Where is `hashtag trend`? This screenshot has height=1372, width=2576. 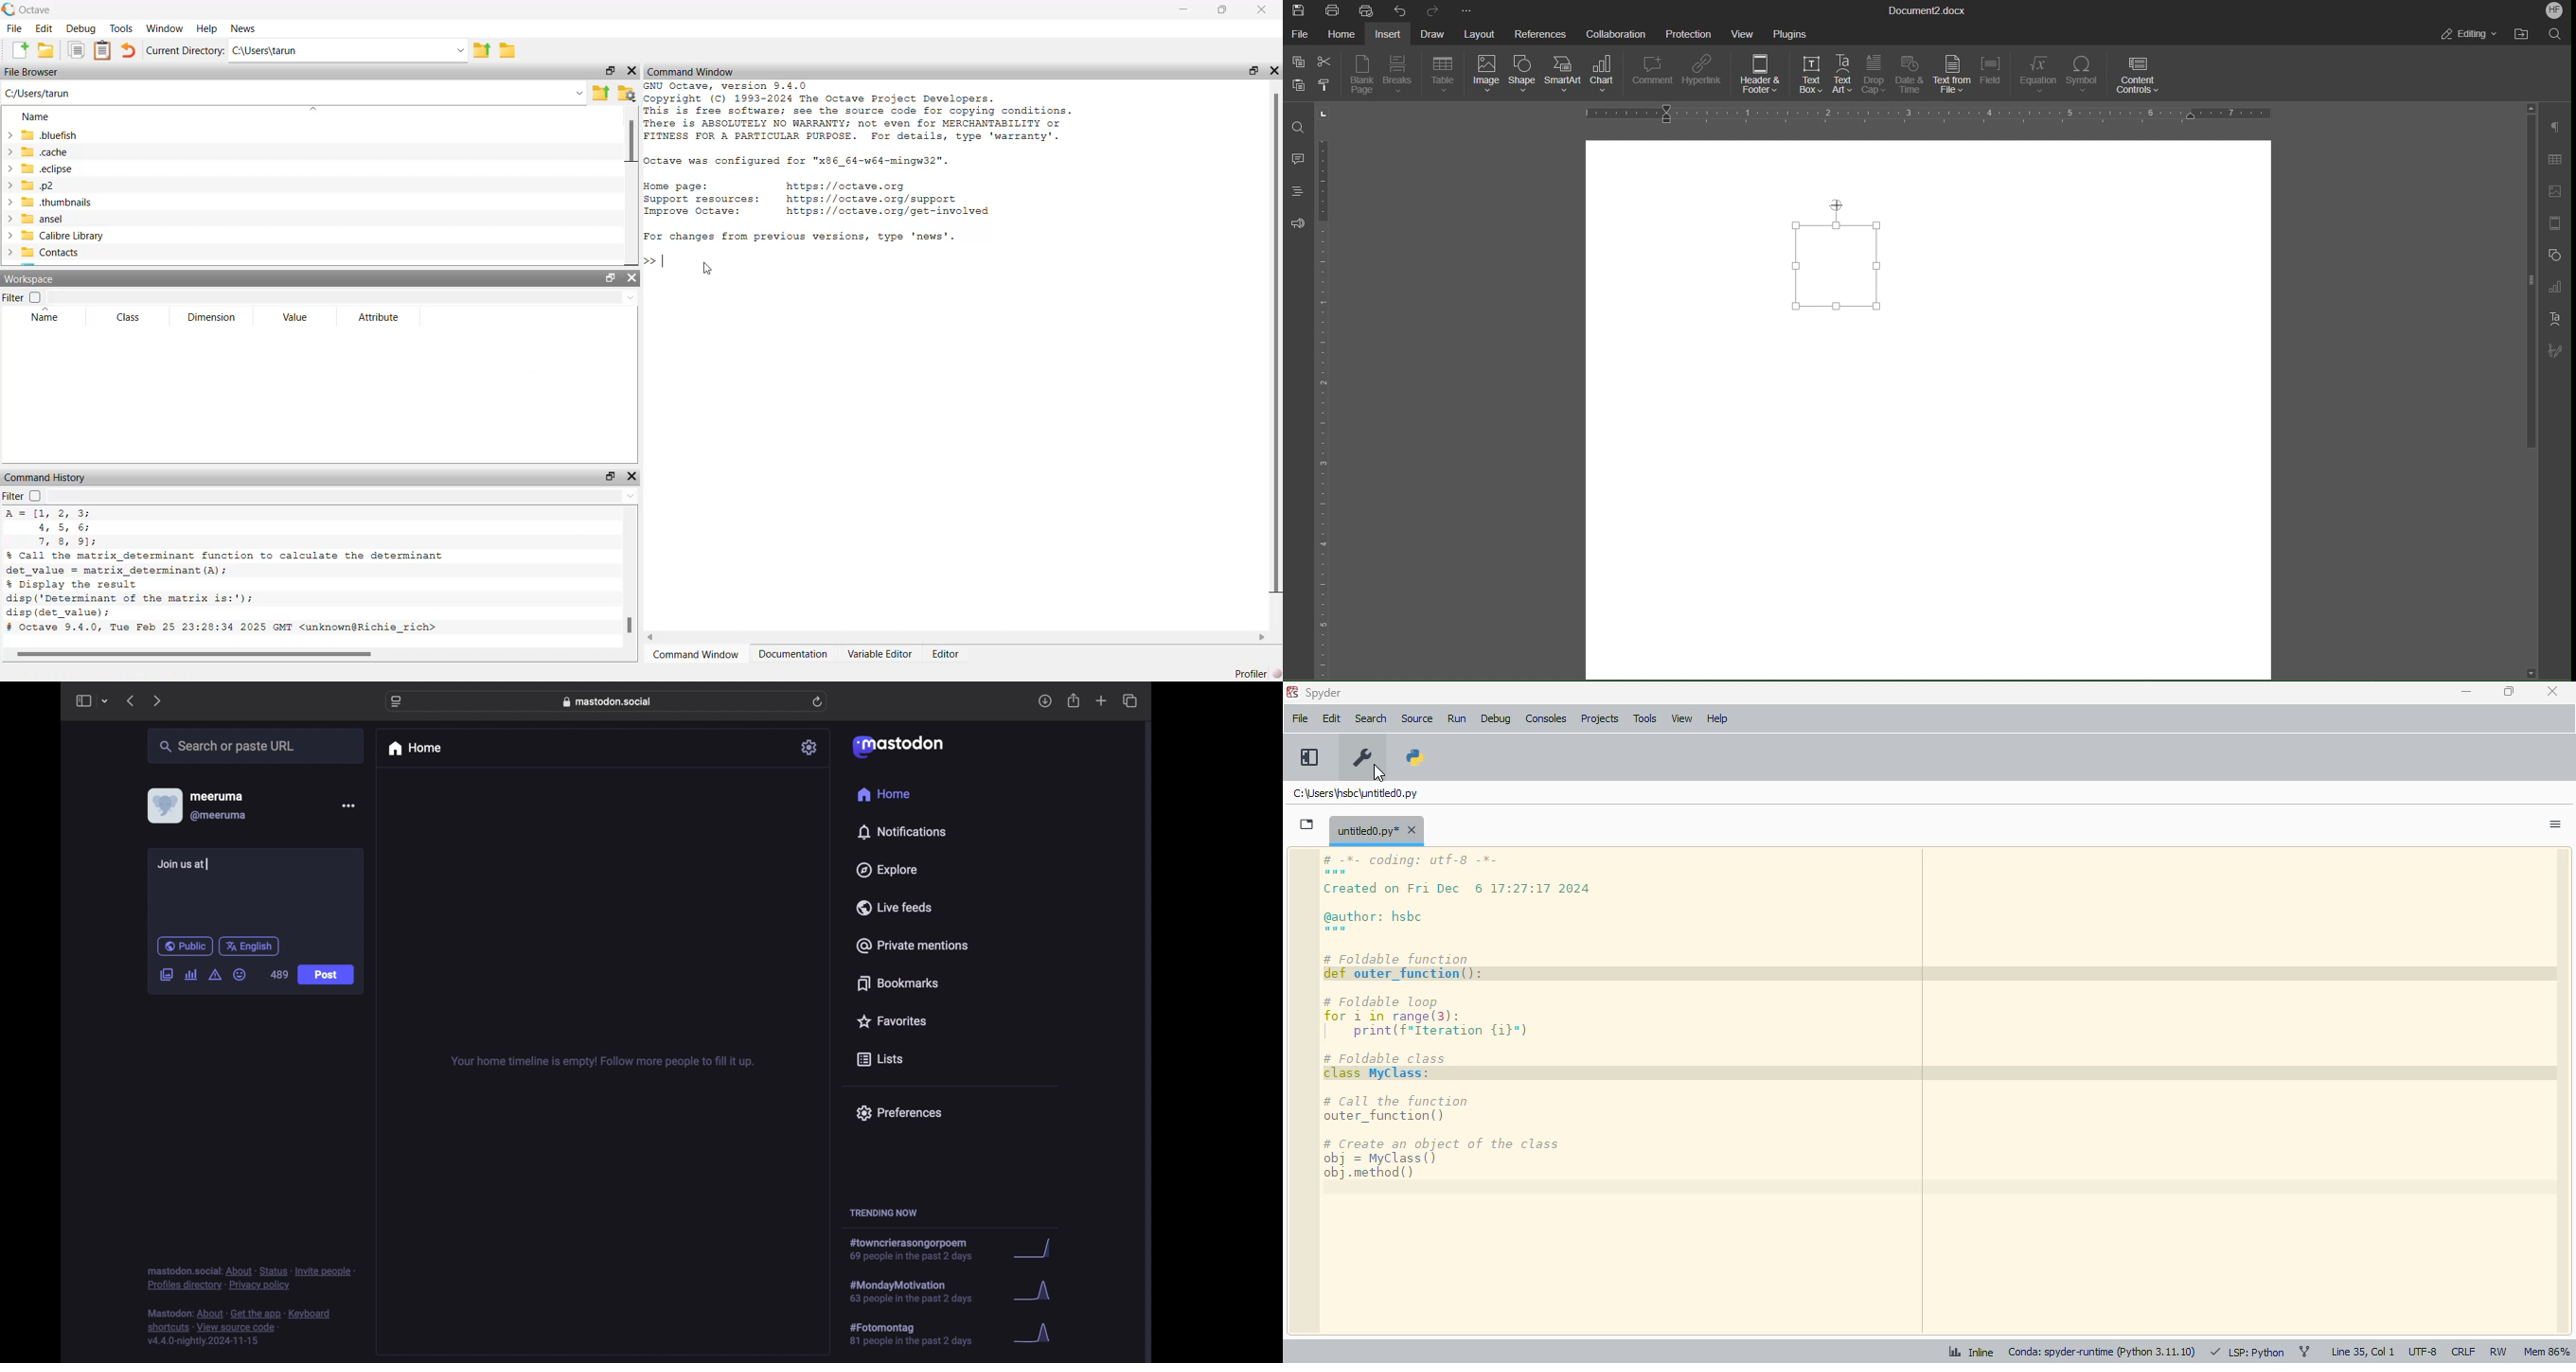 hashtag trend is located at coordinates (920, 1290).